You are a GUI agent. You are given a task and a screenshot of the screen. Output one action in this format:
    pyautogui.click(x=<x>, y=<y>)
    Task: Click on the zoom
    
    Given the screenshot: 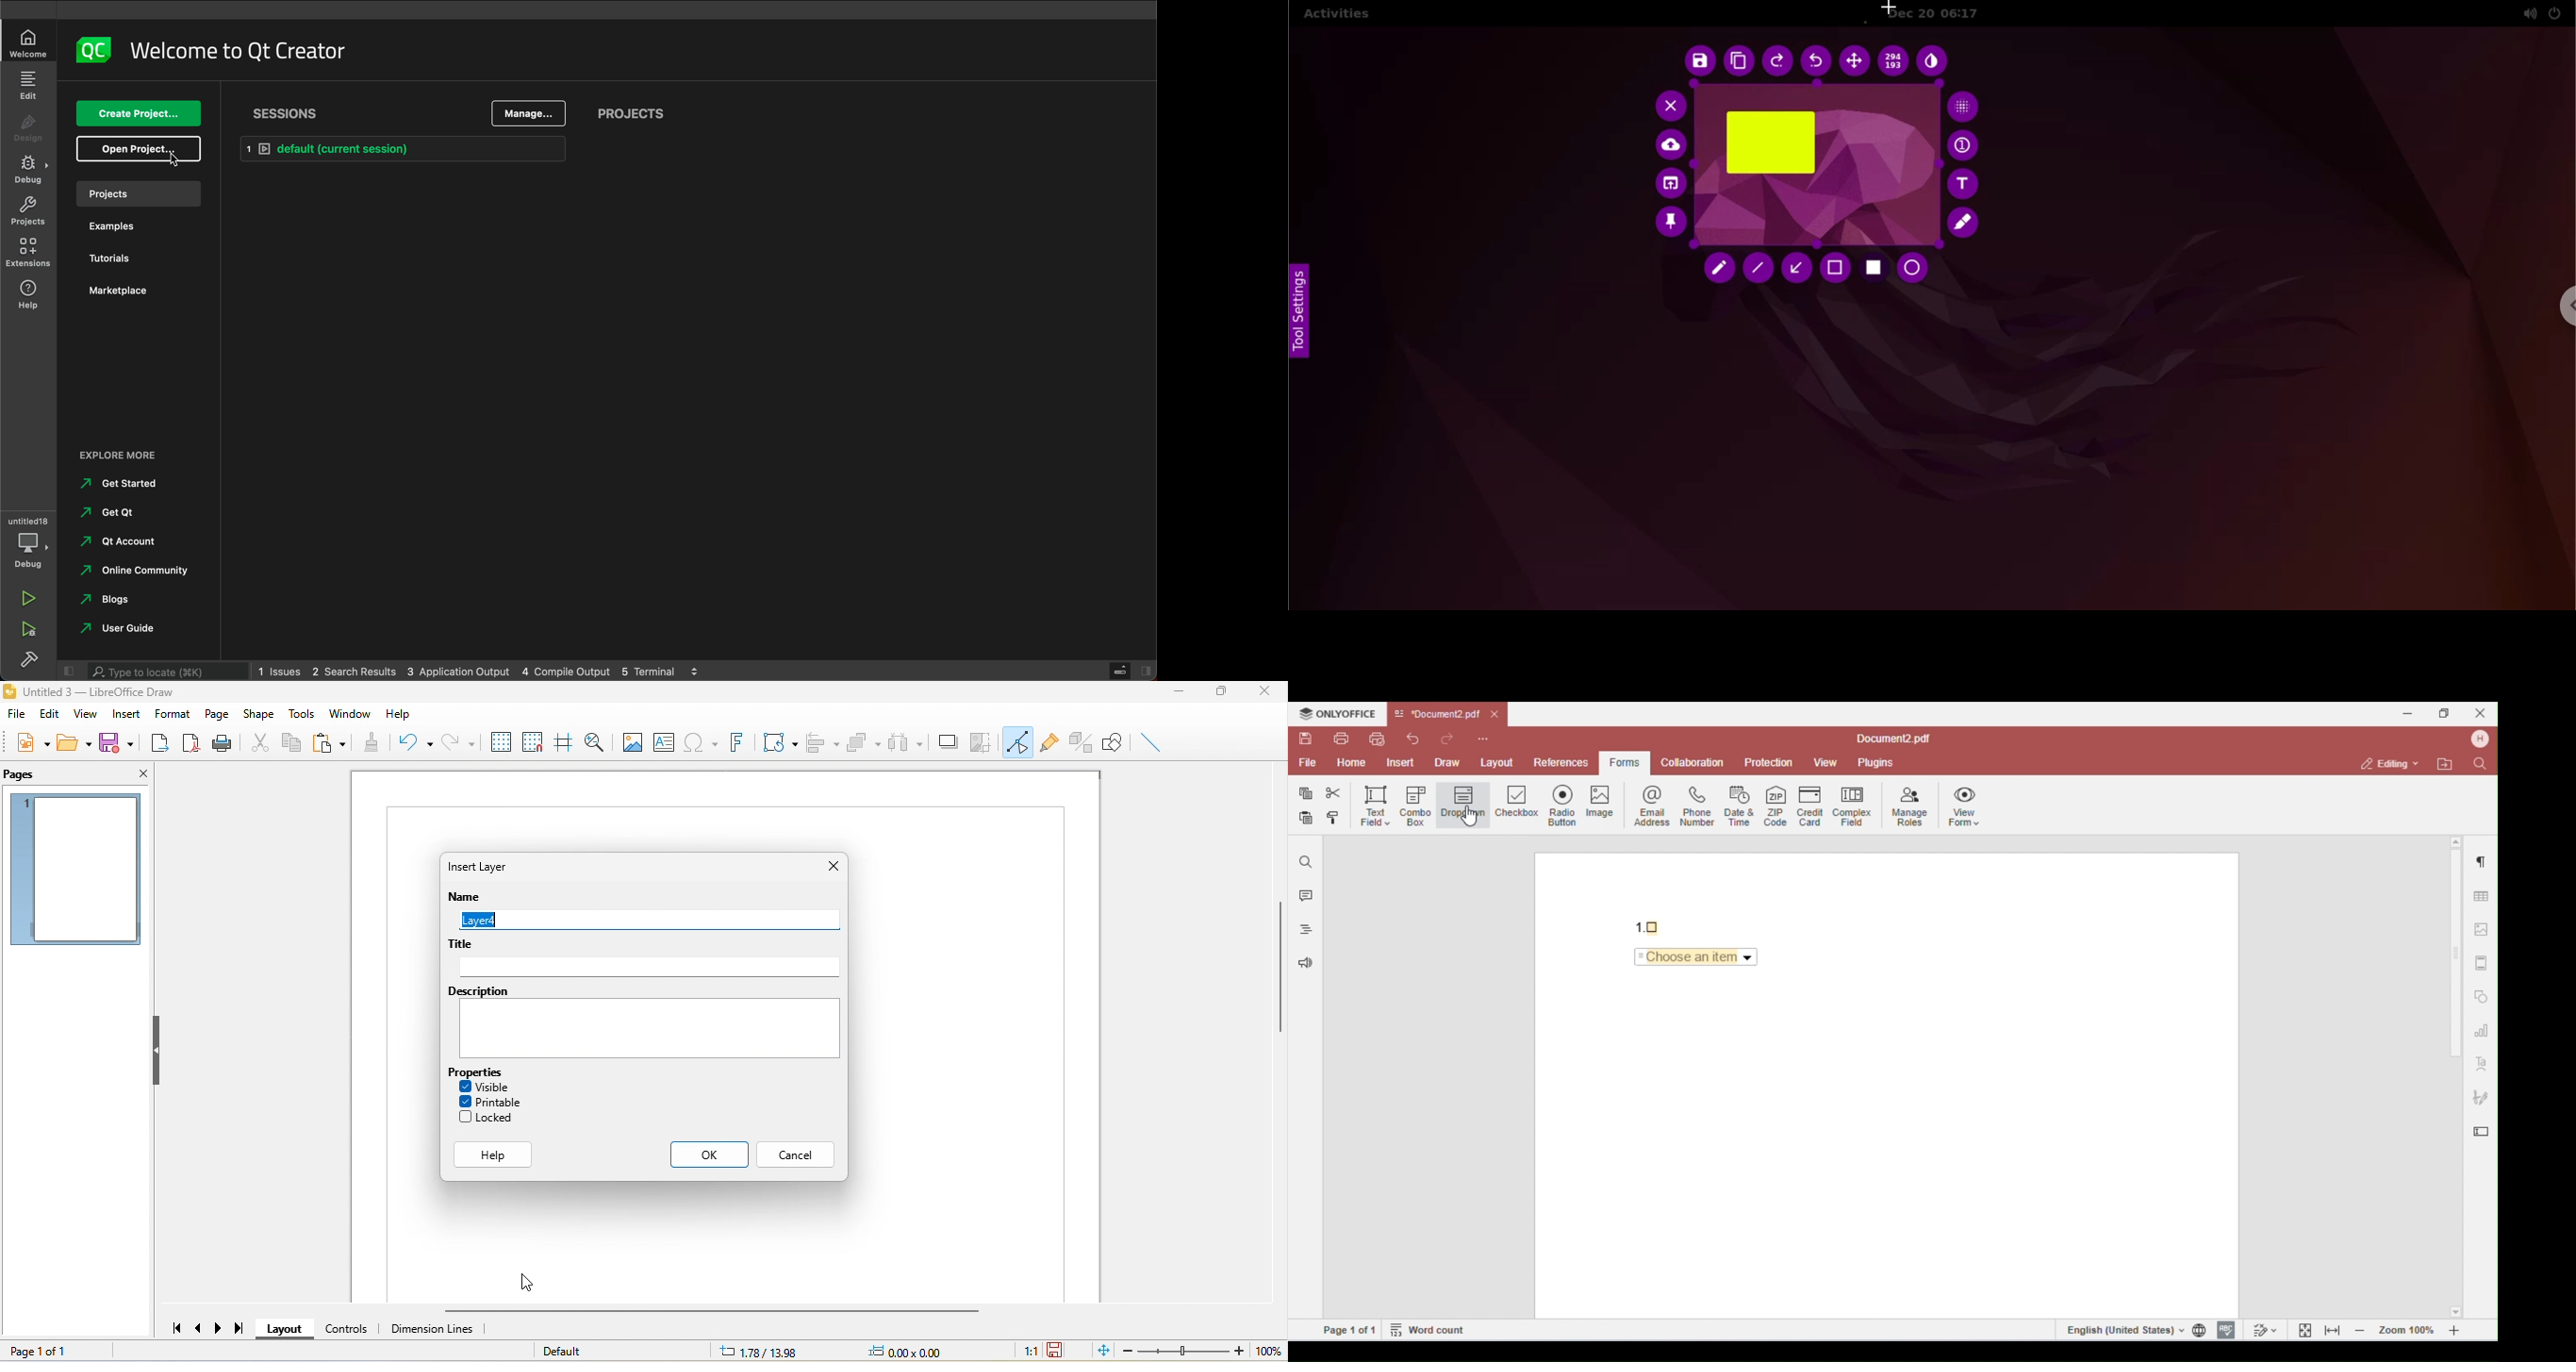 What is the action you would take?
    pyautogui.click(x=2411, y=1329)
    